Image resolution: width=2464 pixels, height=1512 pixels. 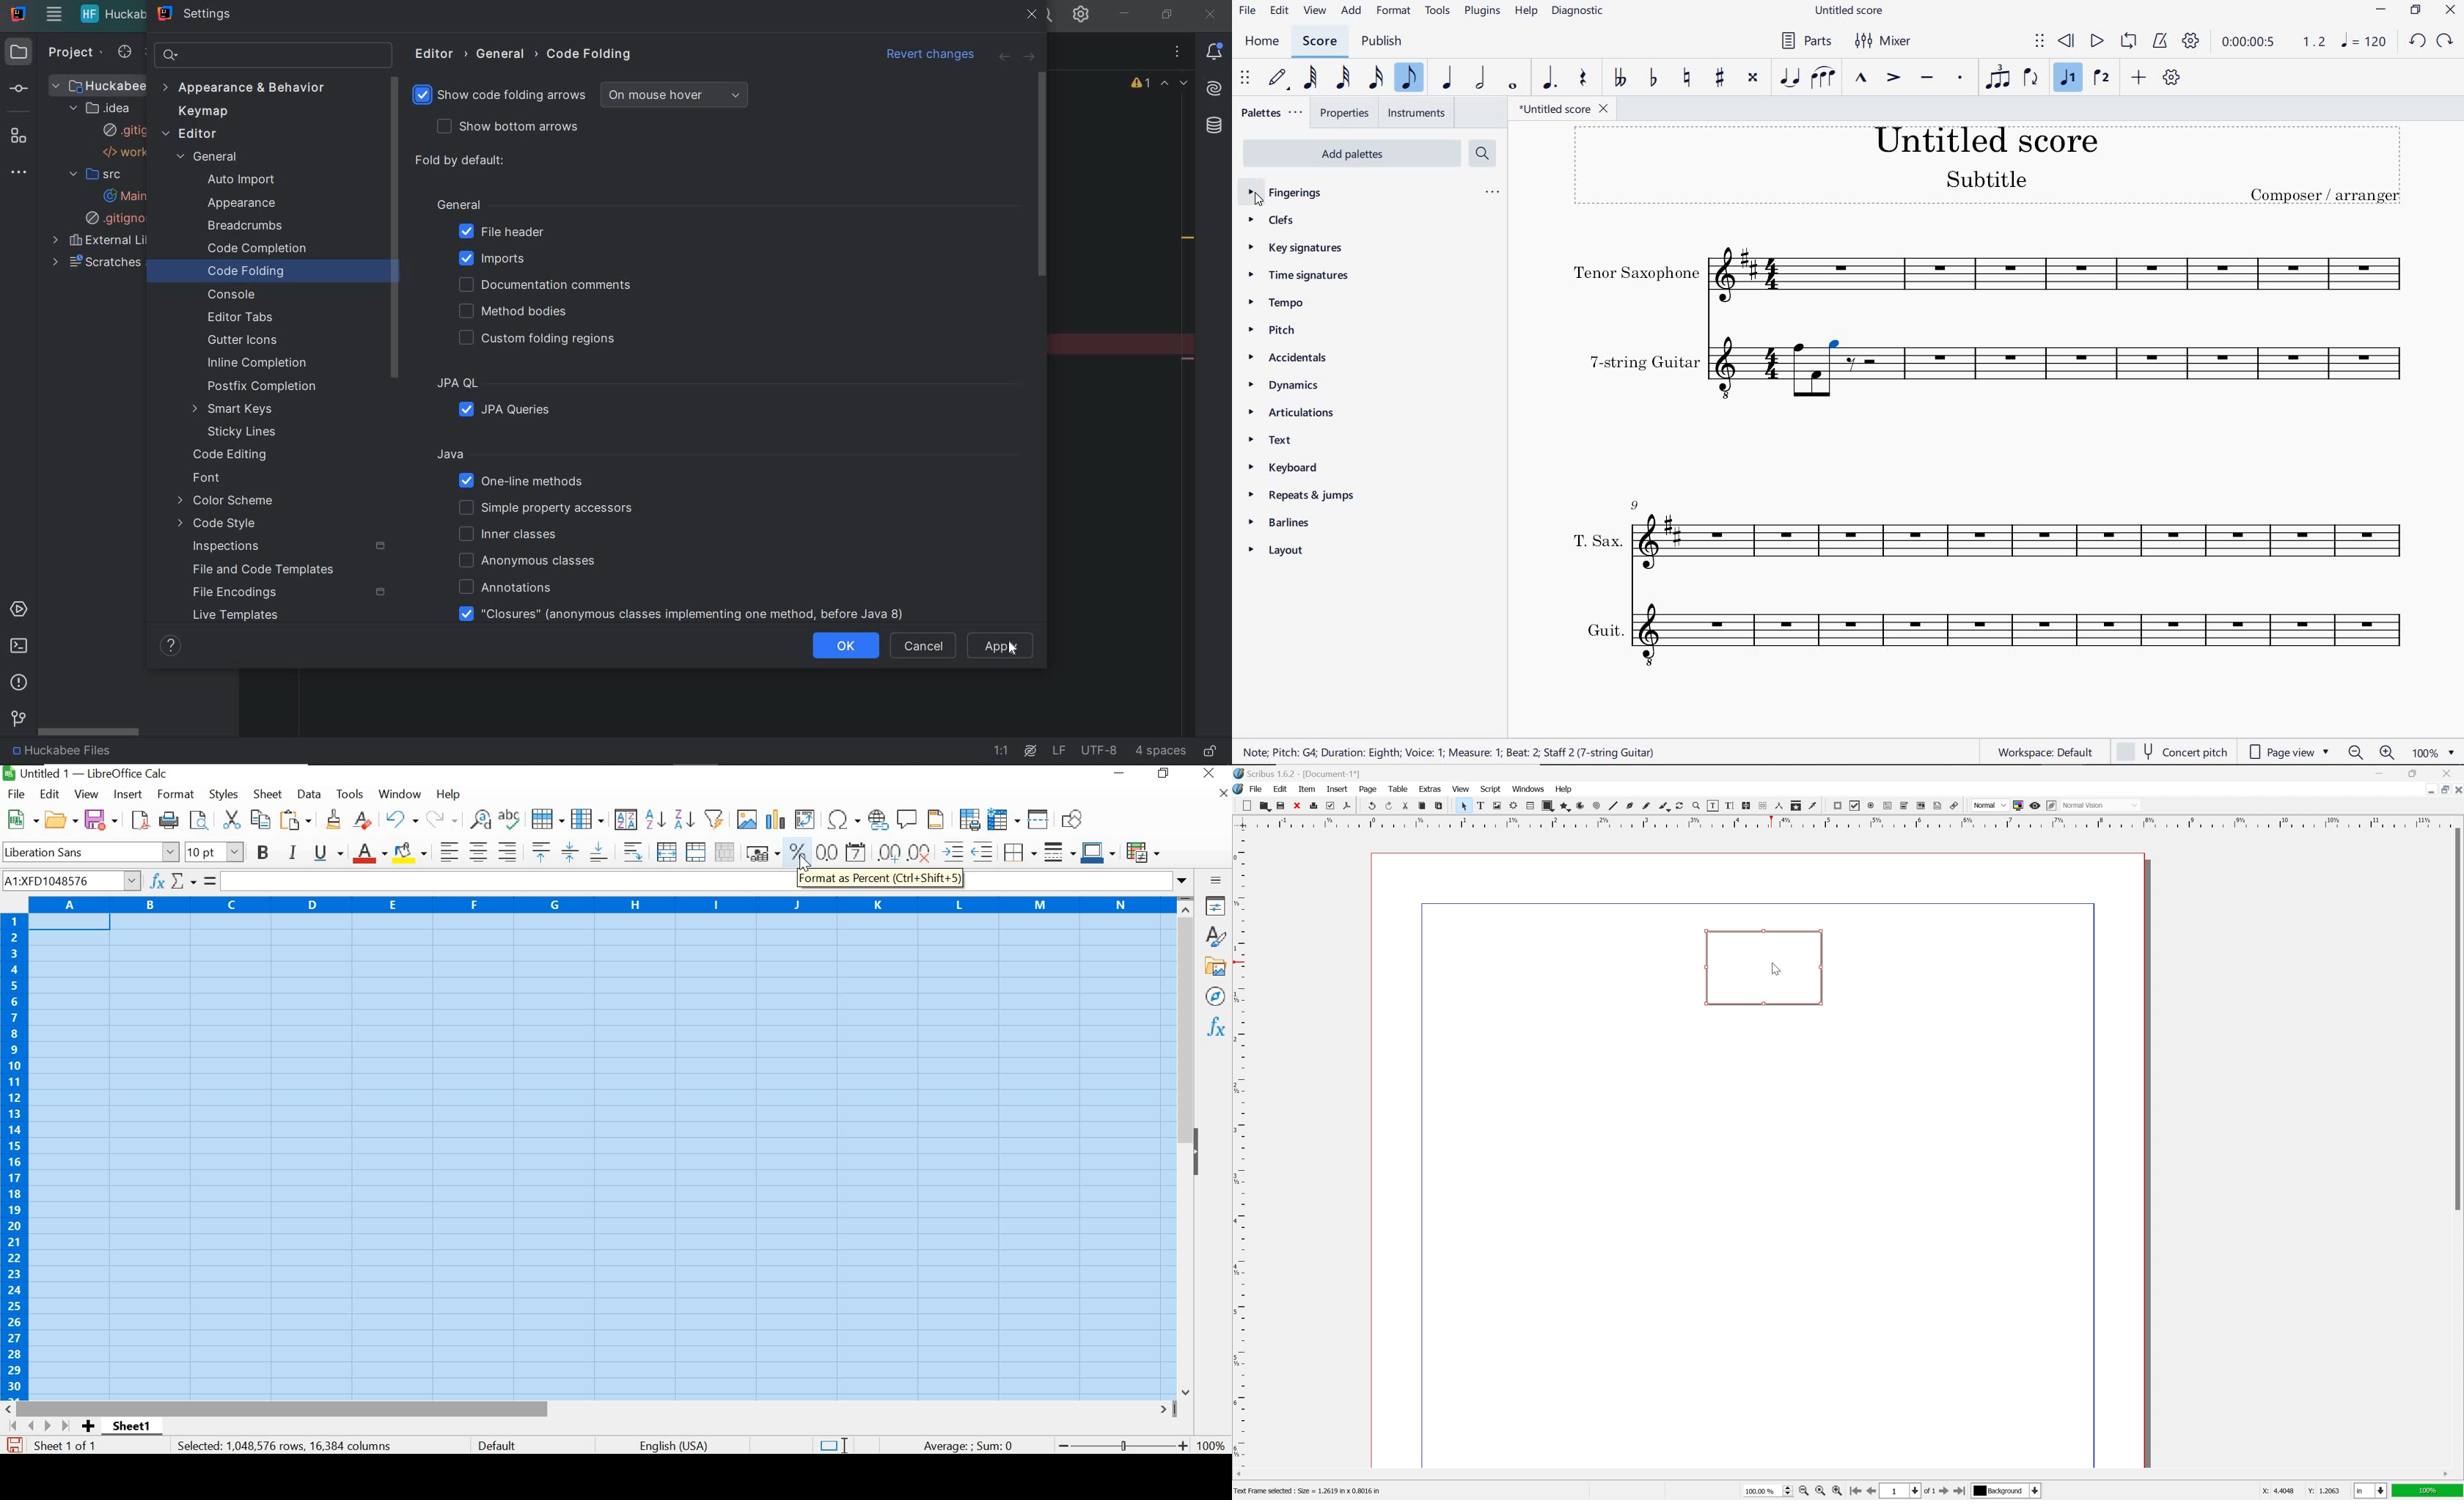 I want to click on Average : SUM 0, so click(x=957, y=1445).